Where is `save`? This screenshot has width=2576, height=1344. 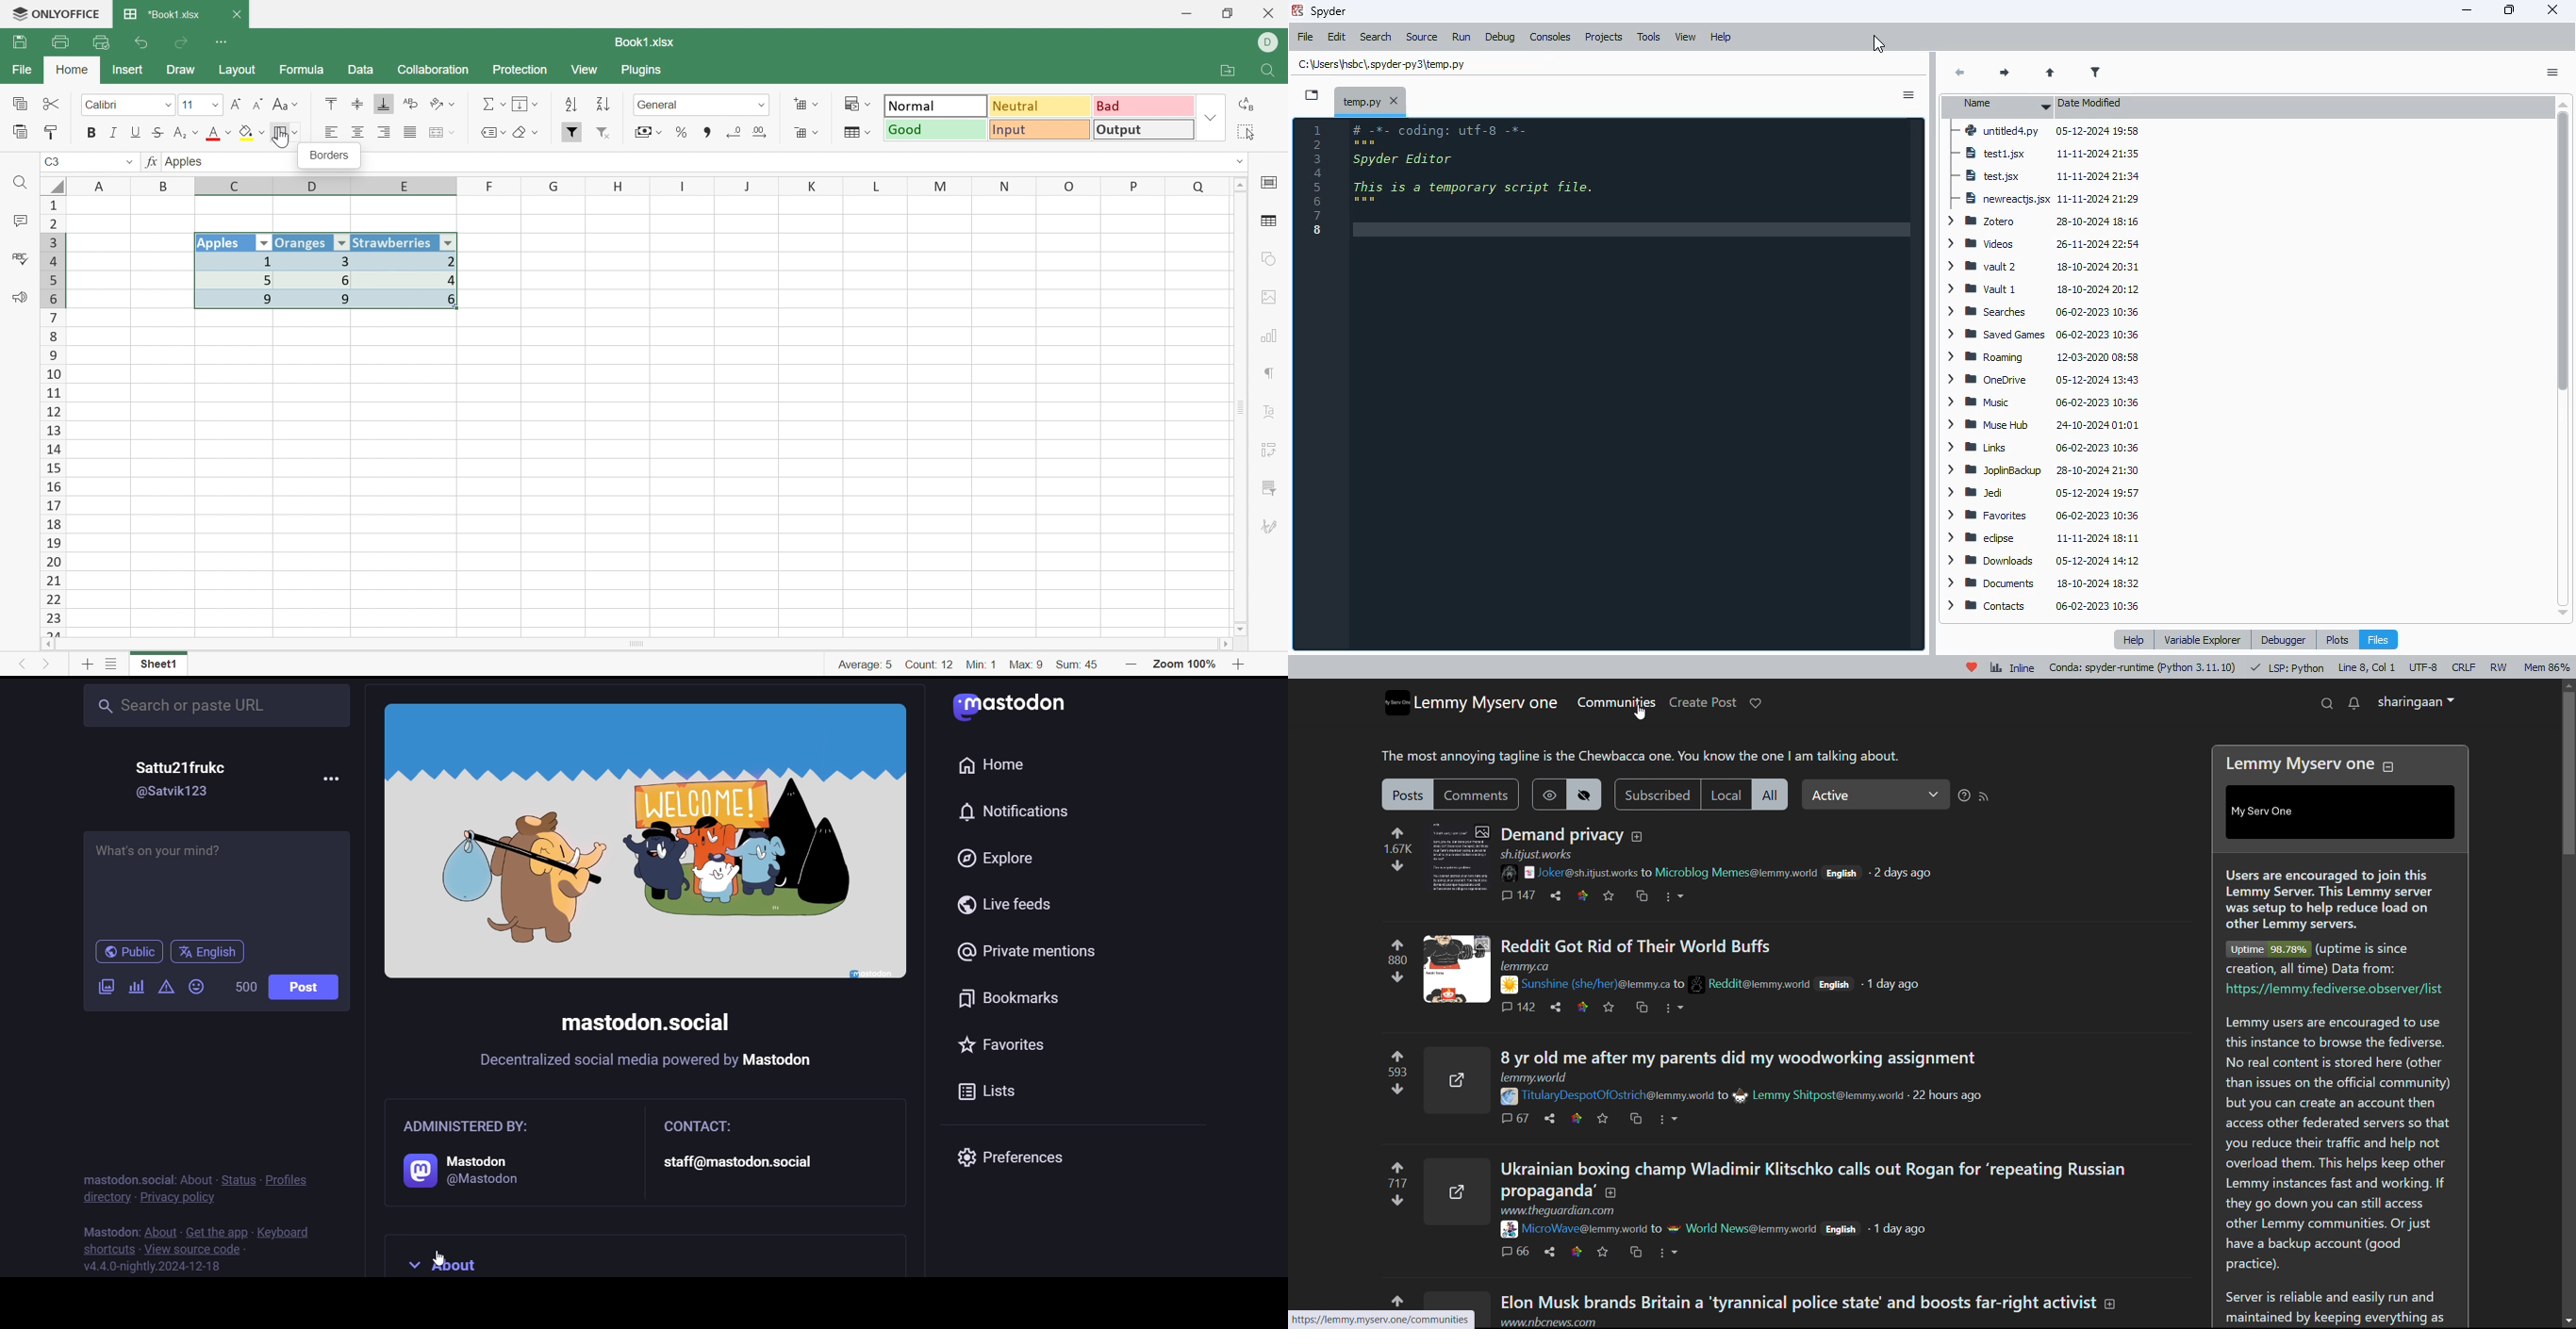
save is located at coordinates (1611, 1007).